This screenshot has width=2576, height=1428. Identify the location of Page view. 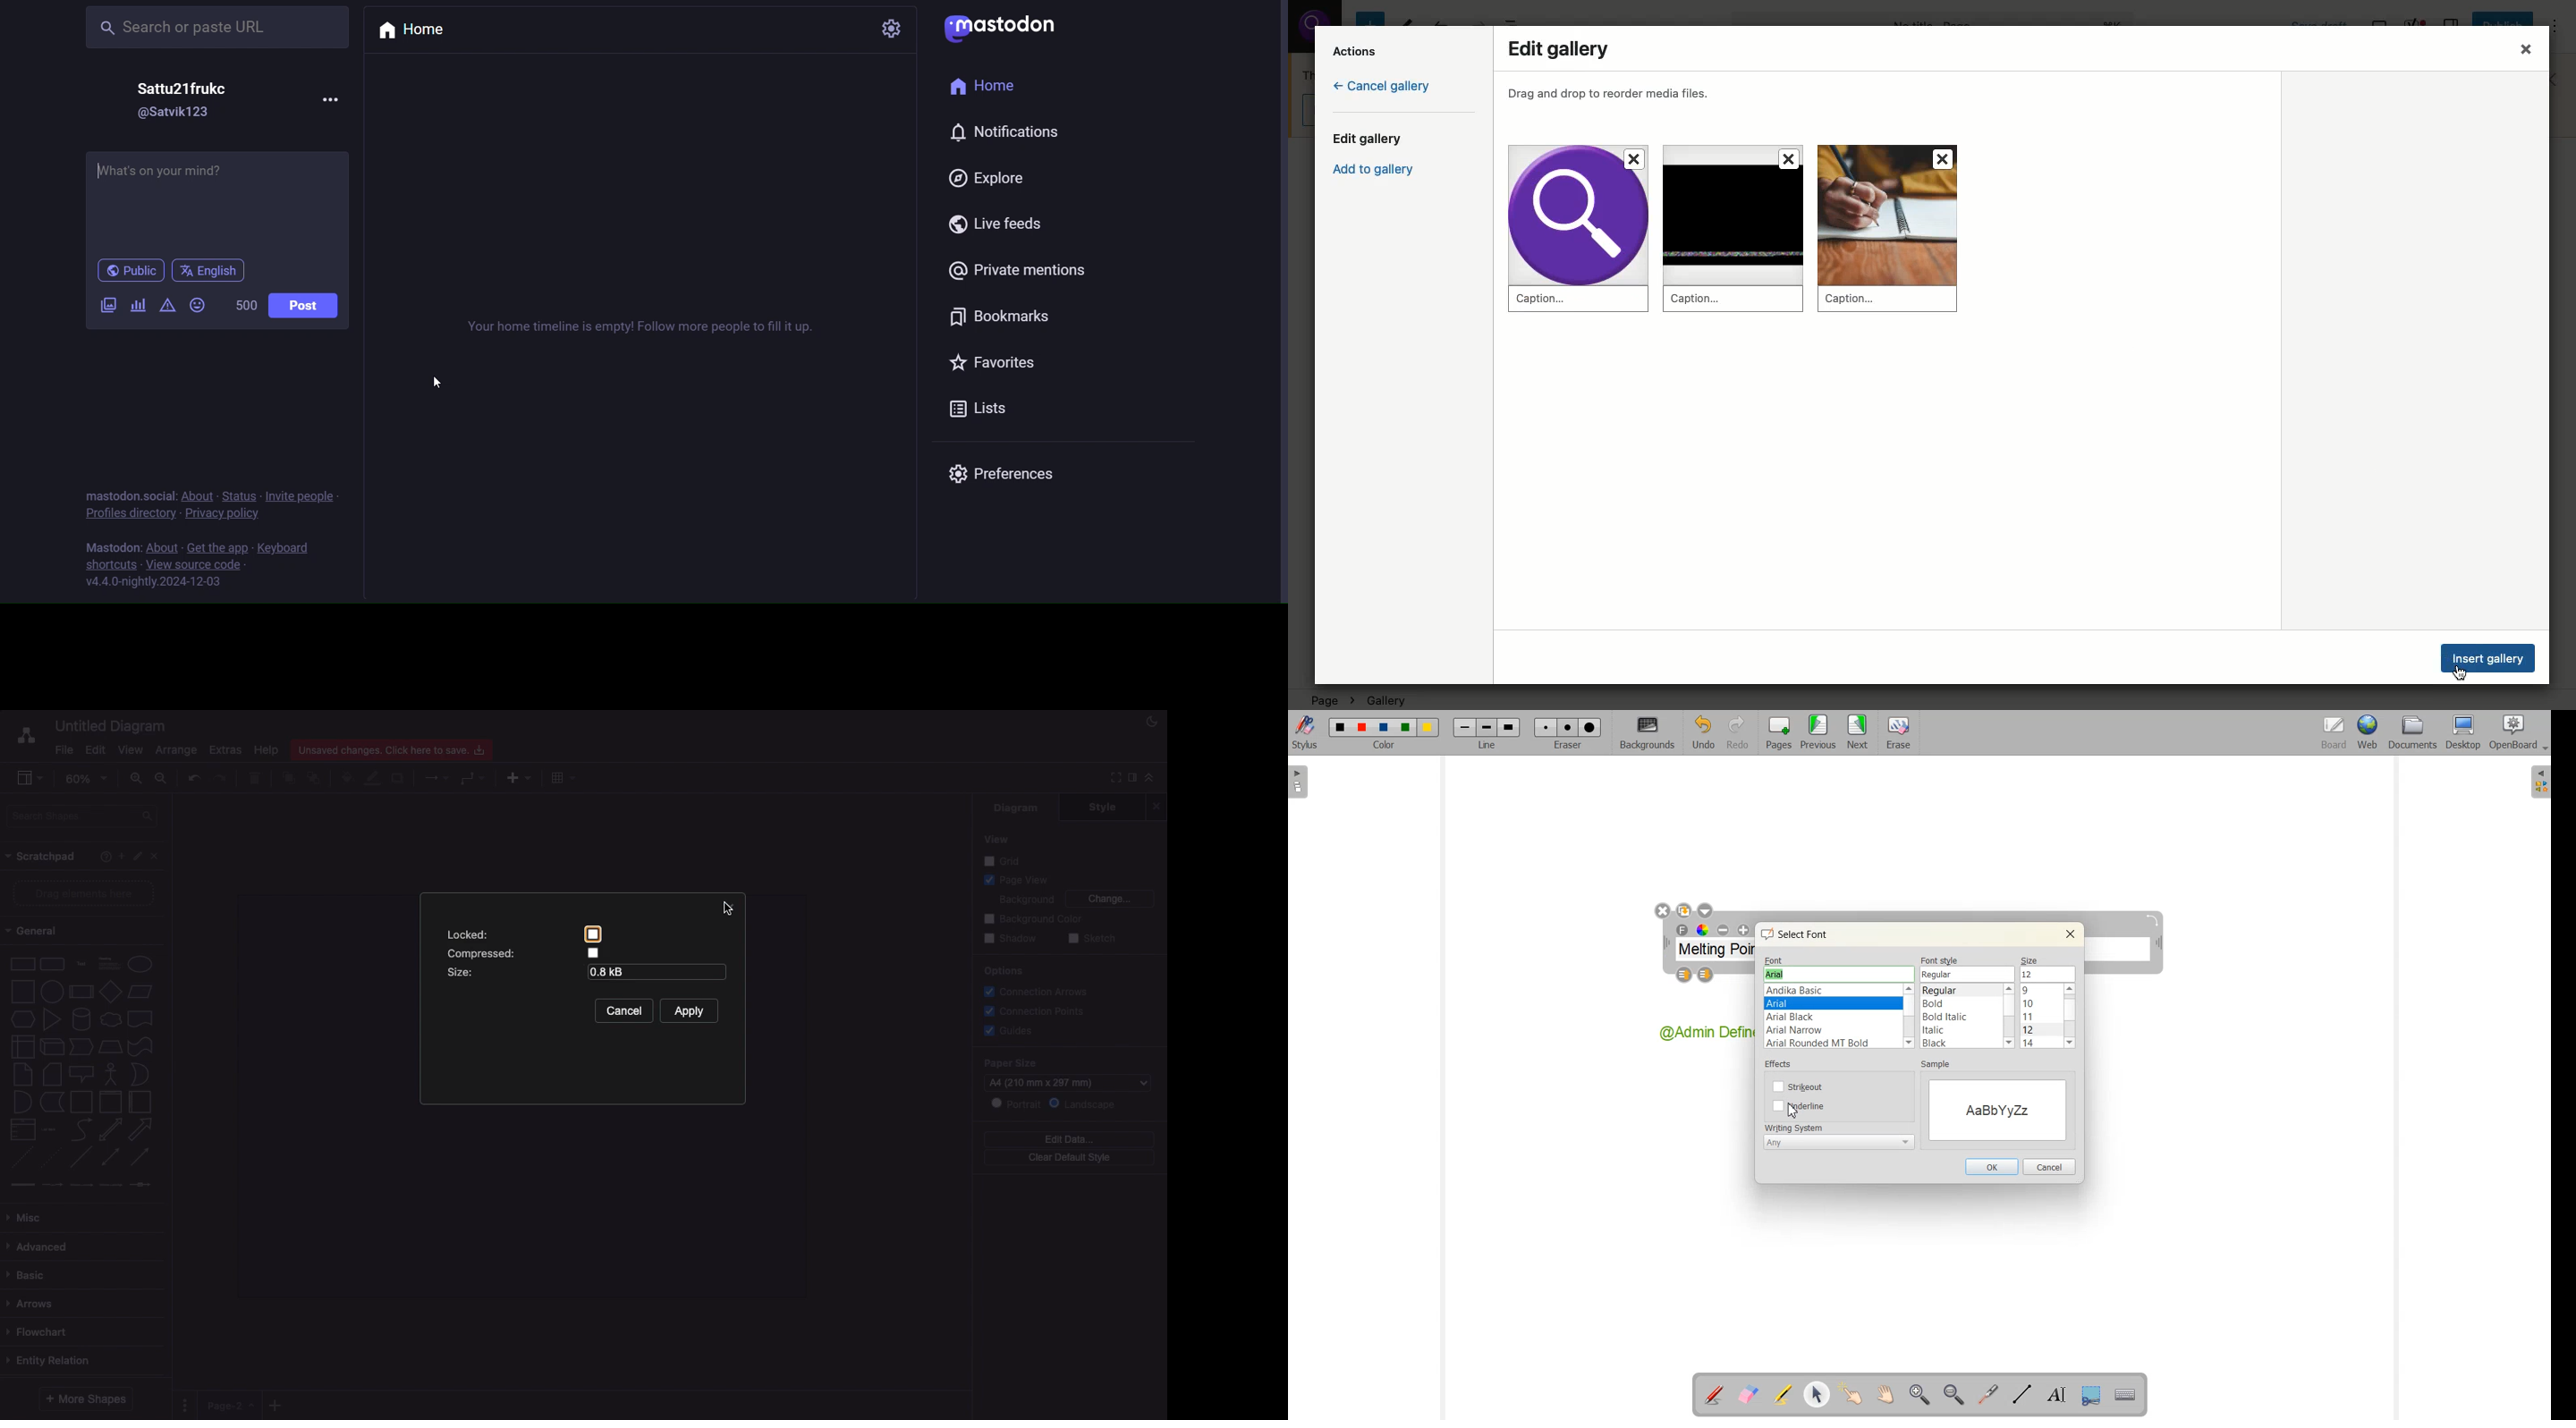
(1013, 879).